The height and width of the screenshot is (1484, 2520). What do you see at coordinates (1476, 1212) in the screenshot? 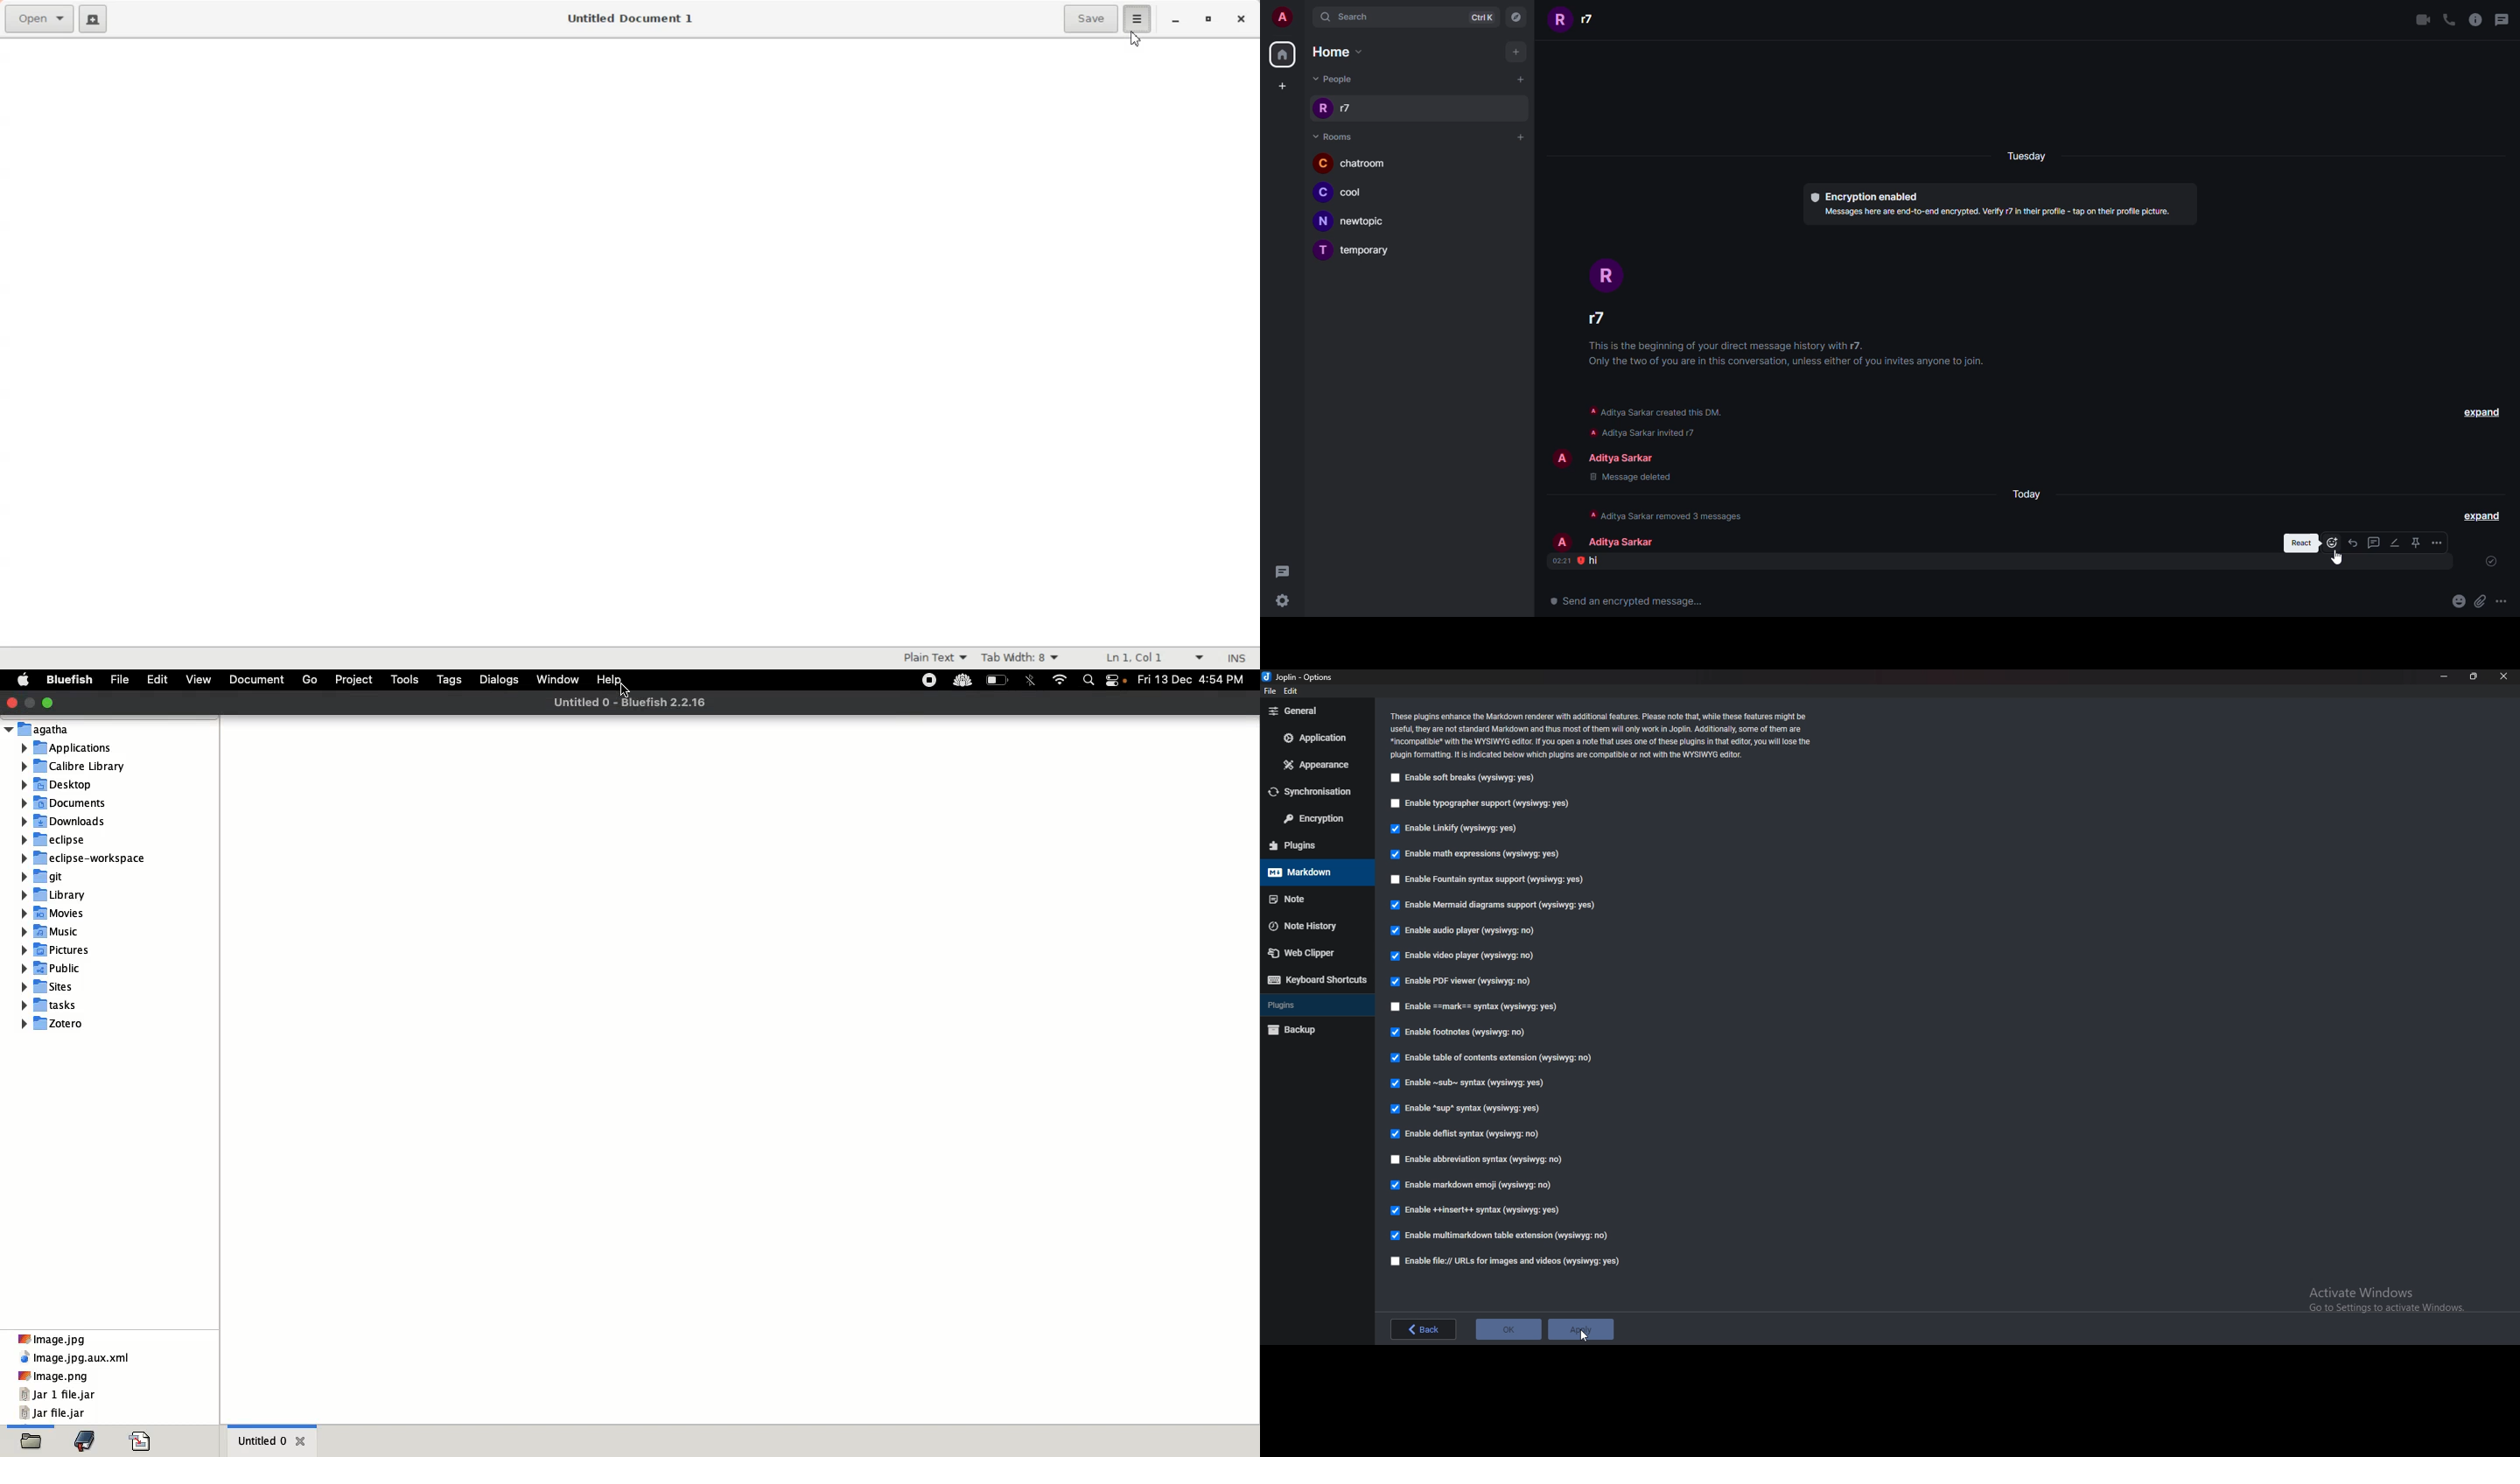
I see `enable insert syntax` at bounding box center [1476, 1212].